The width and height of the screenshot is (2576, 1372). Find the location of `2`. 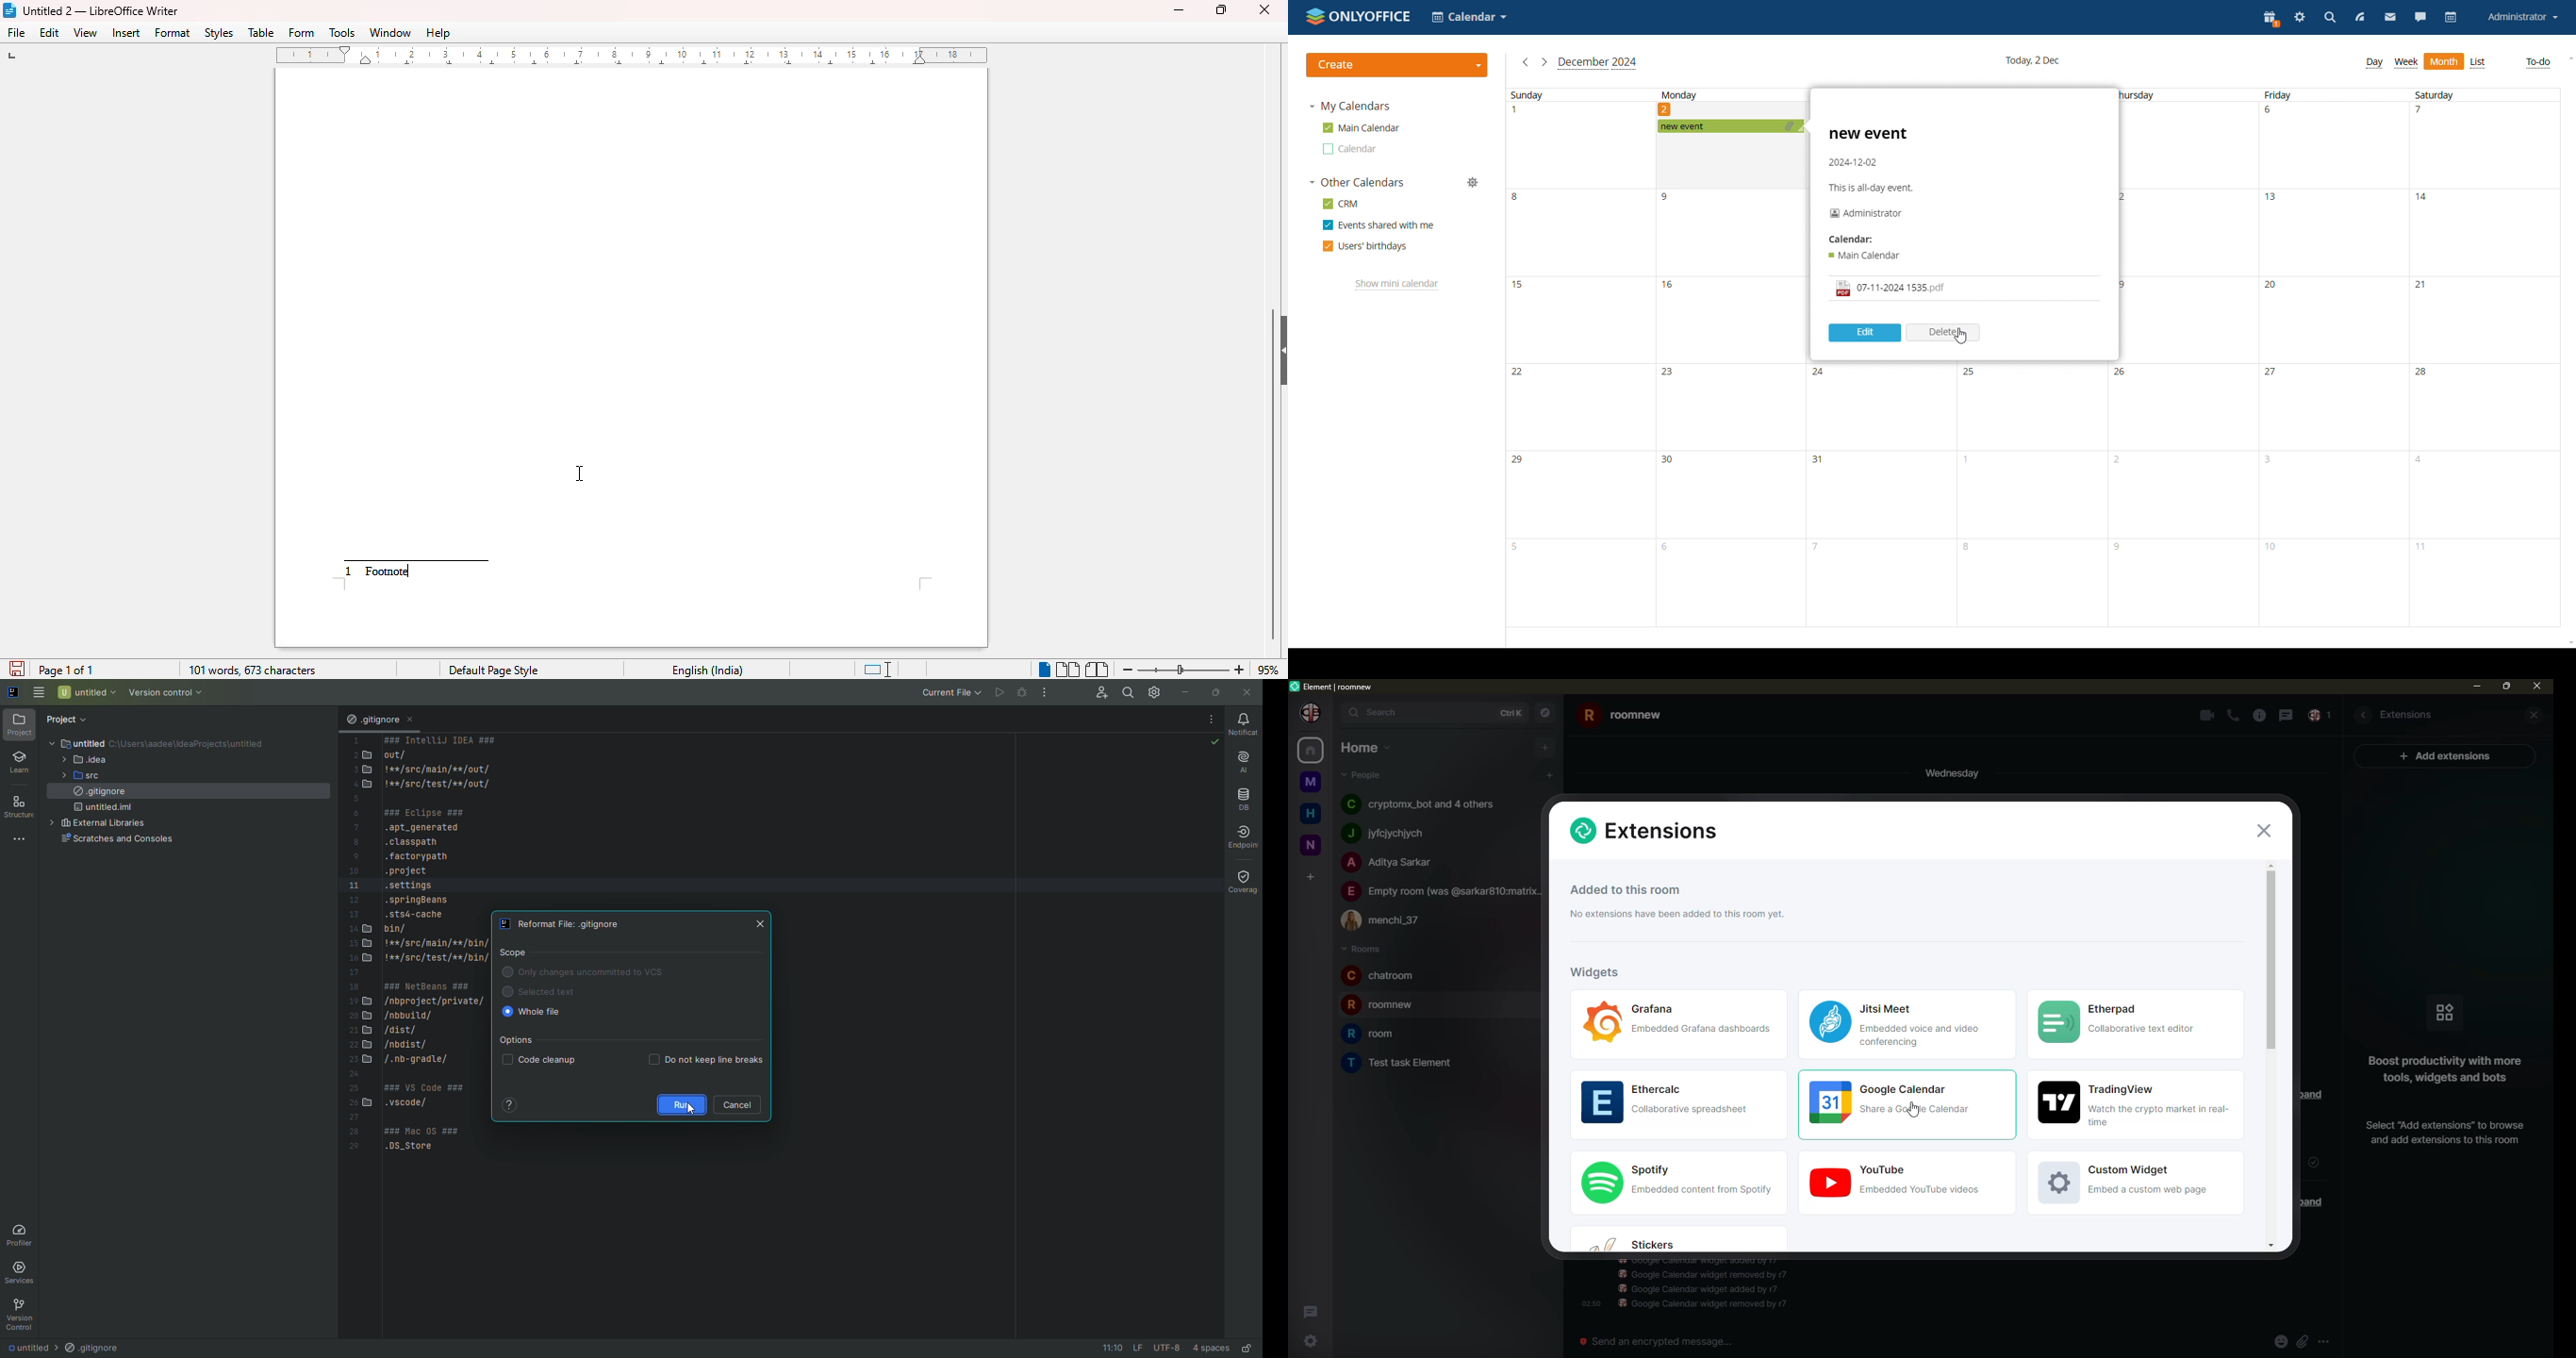

2 is located at coordinates (2117, 462).